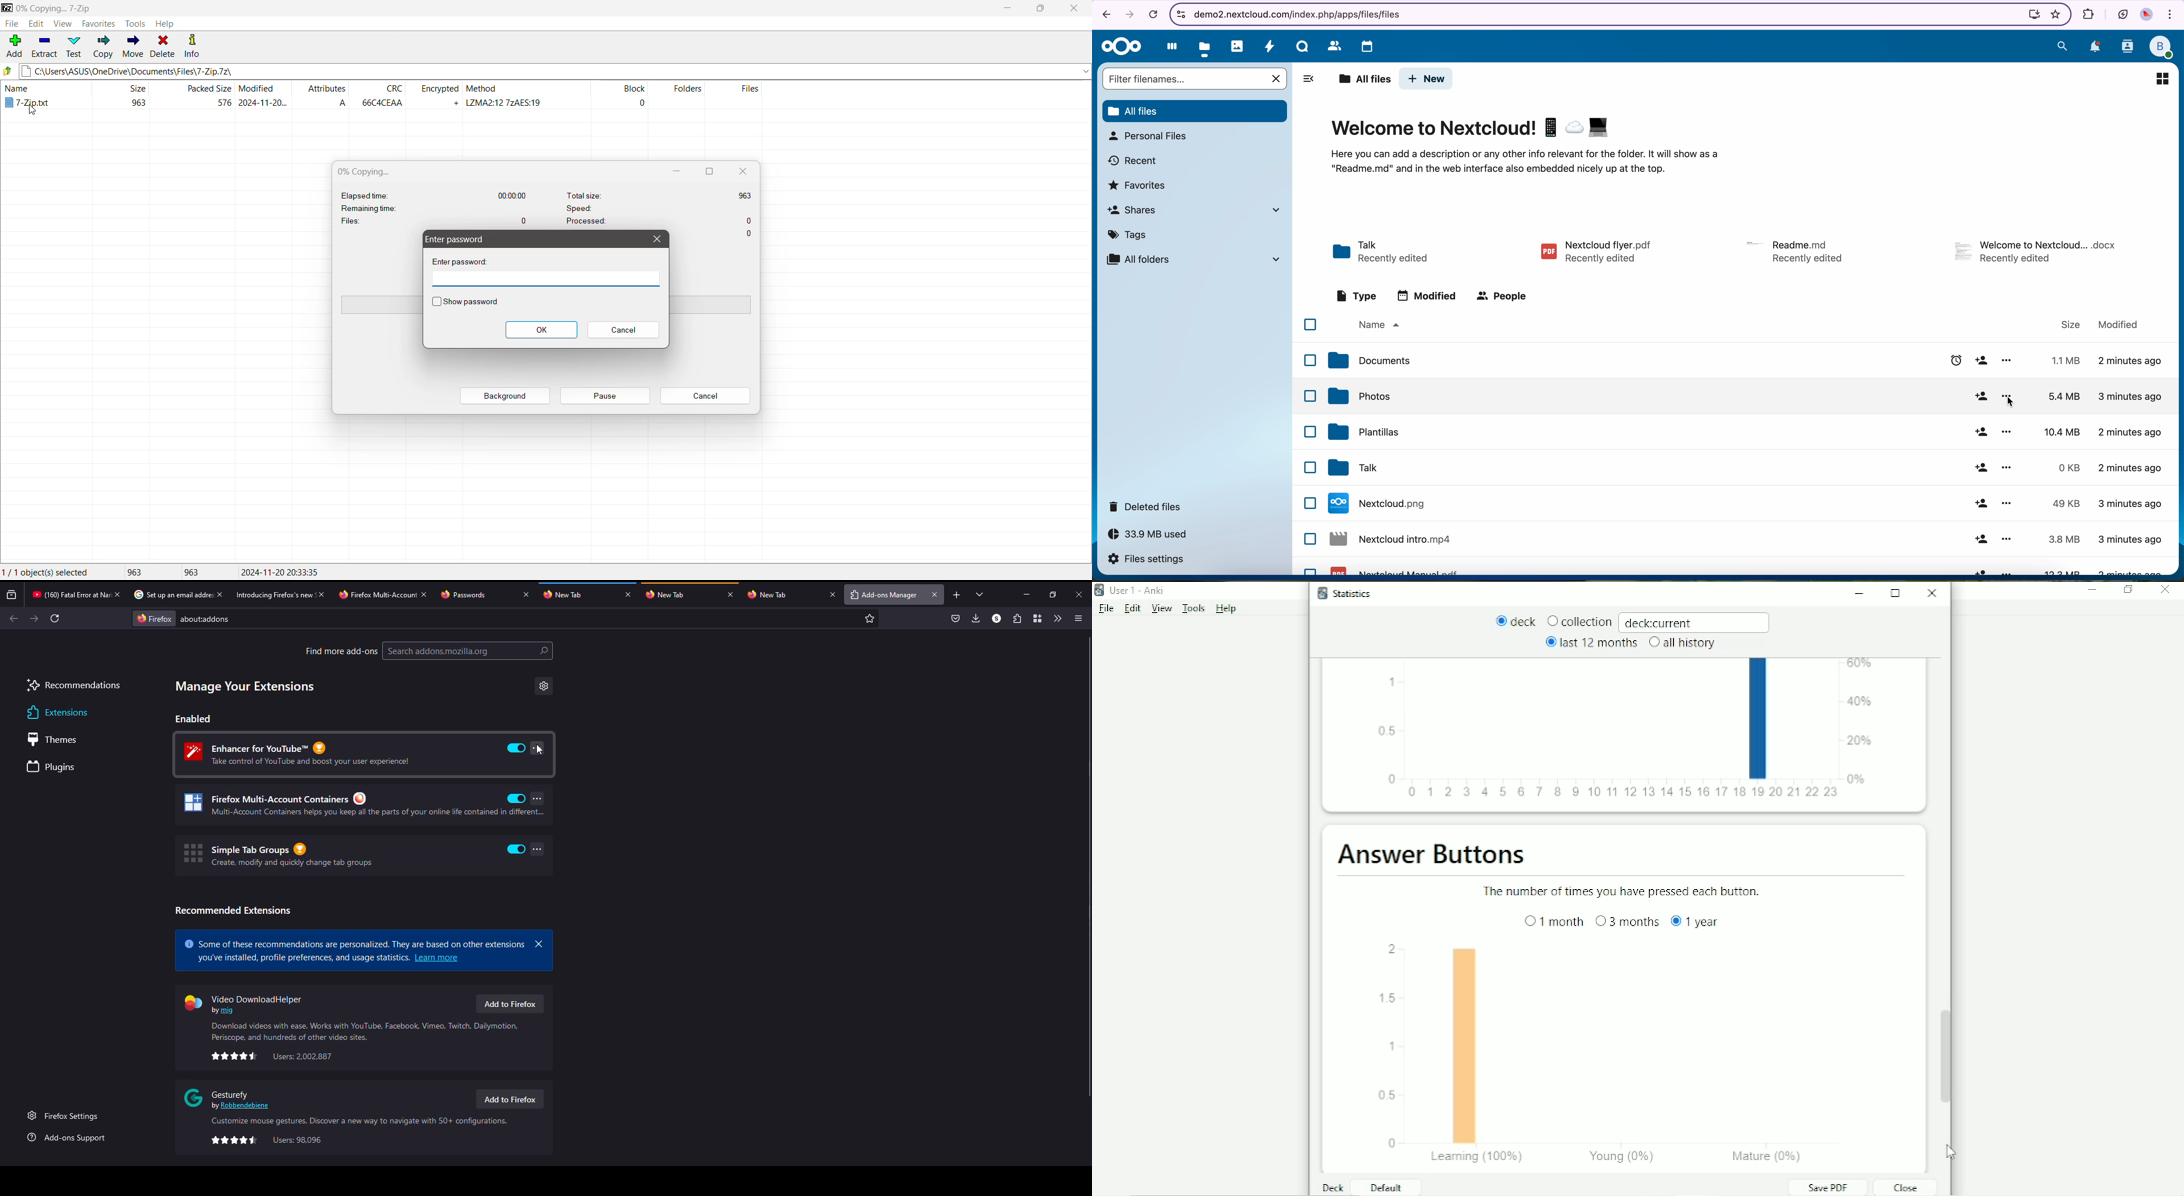 Image resolution: width=2184 pixels, height=1204 pixels. I want to click on share, so click(1982, 361).